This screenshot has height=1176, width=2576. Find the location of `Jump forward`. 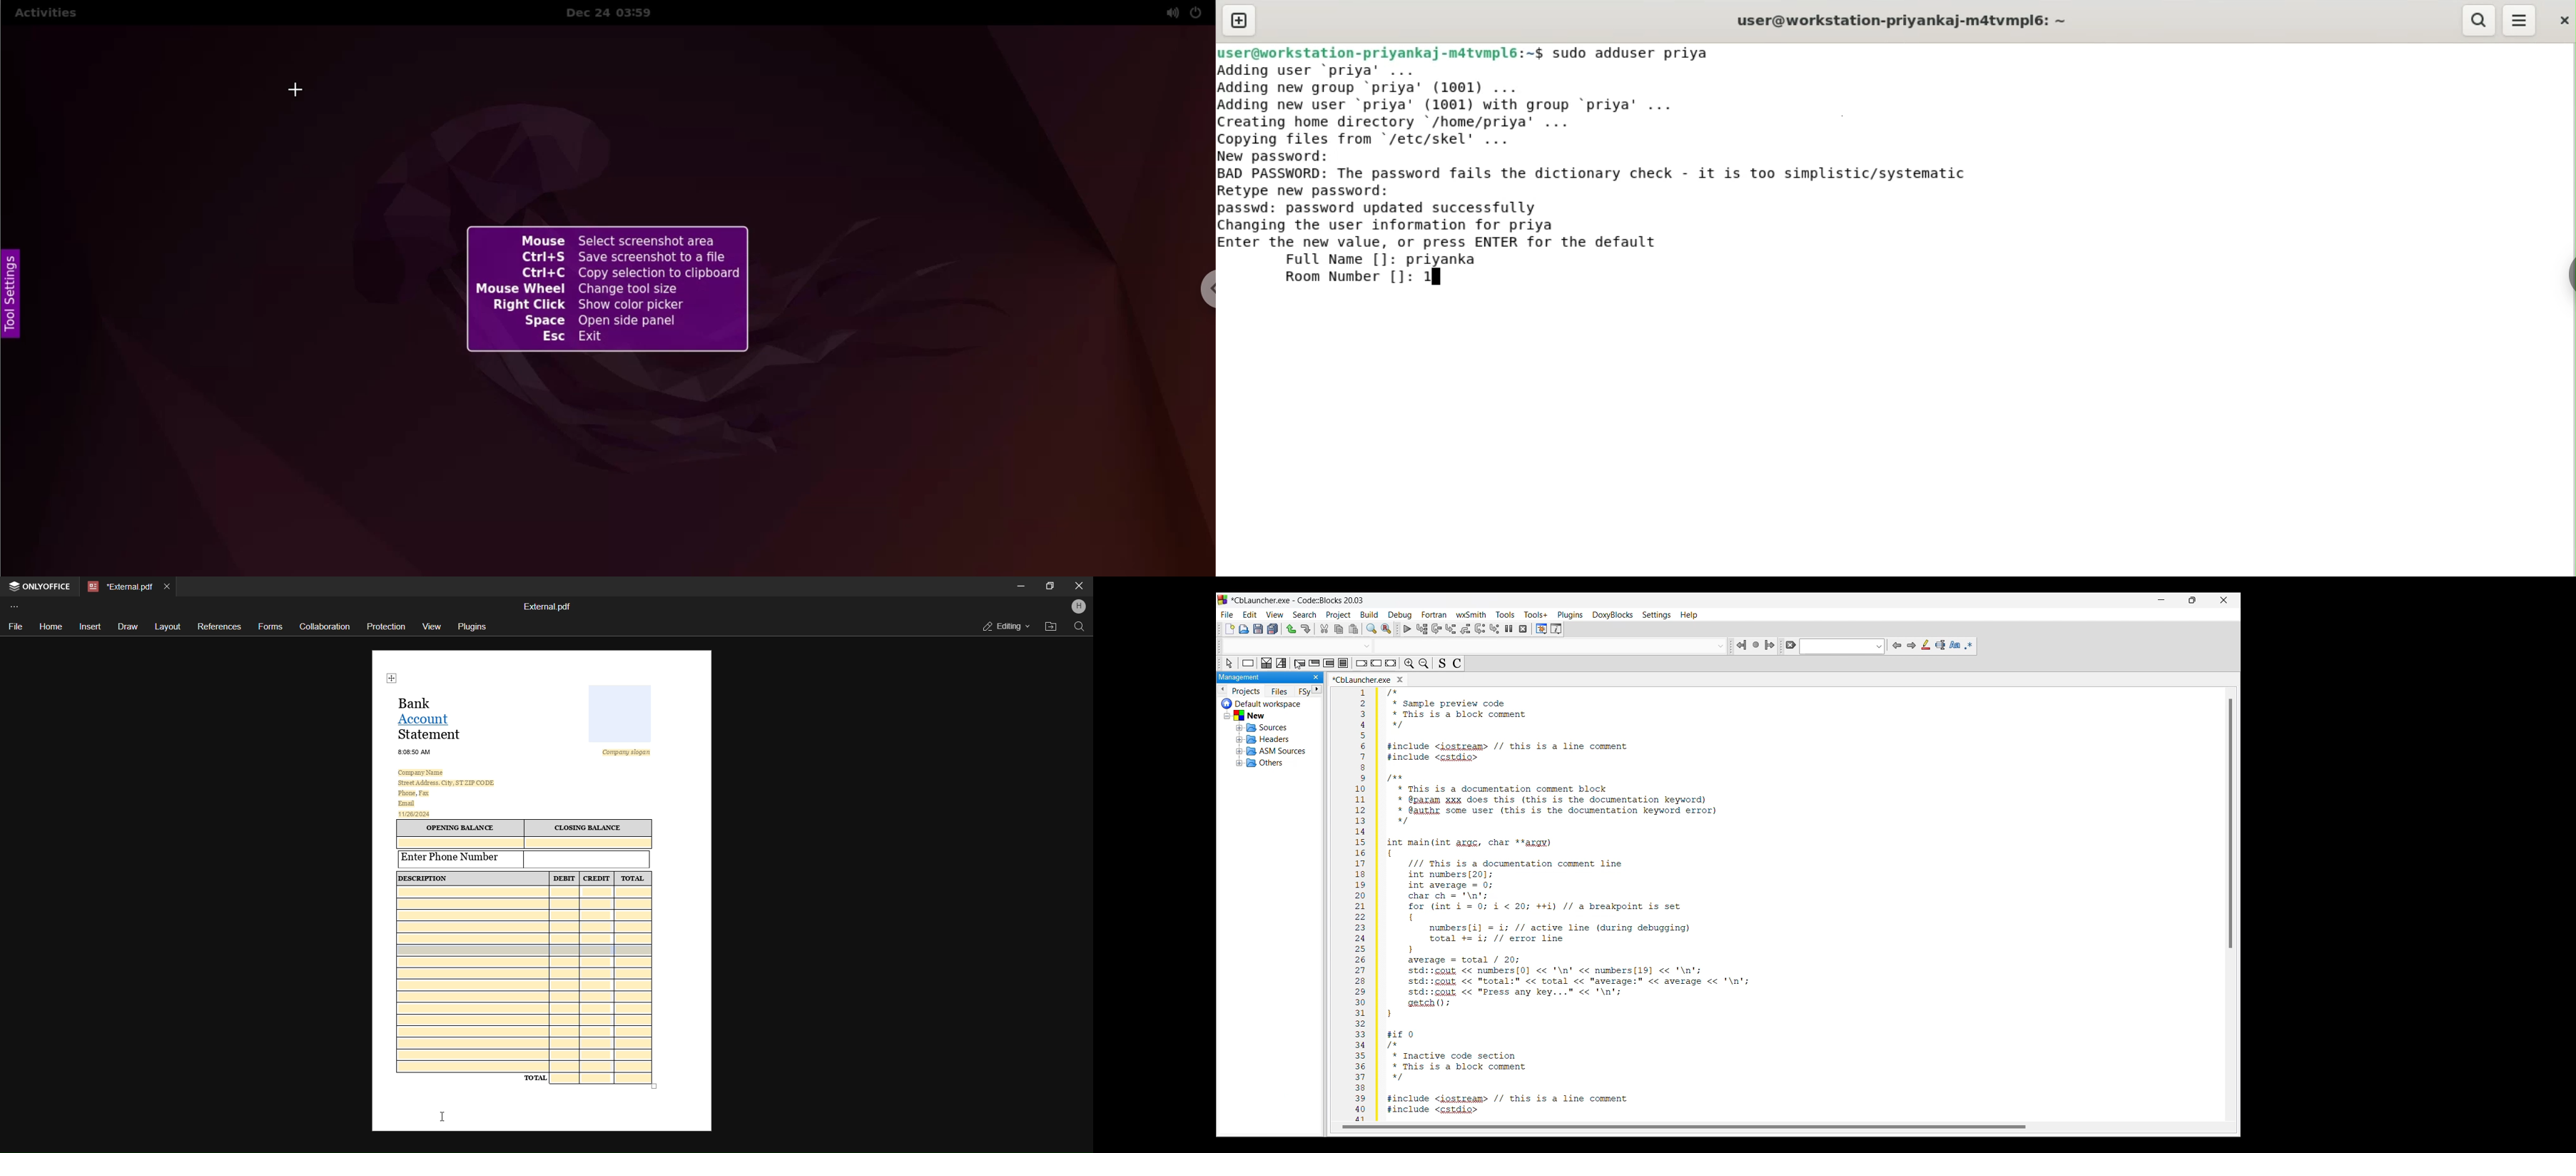

Jump forward is located at coordinates (1770, 645).